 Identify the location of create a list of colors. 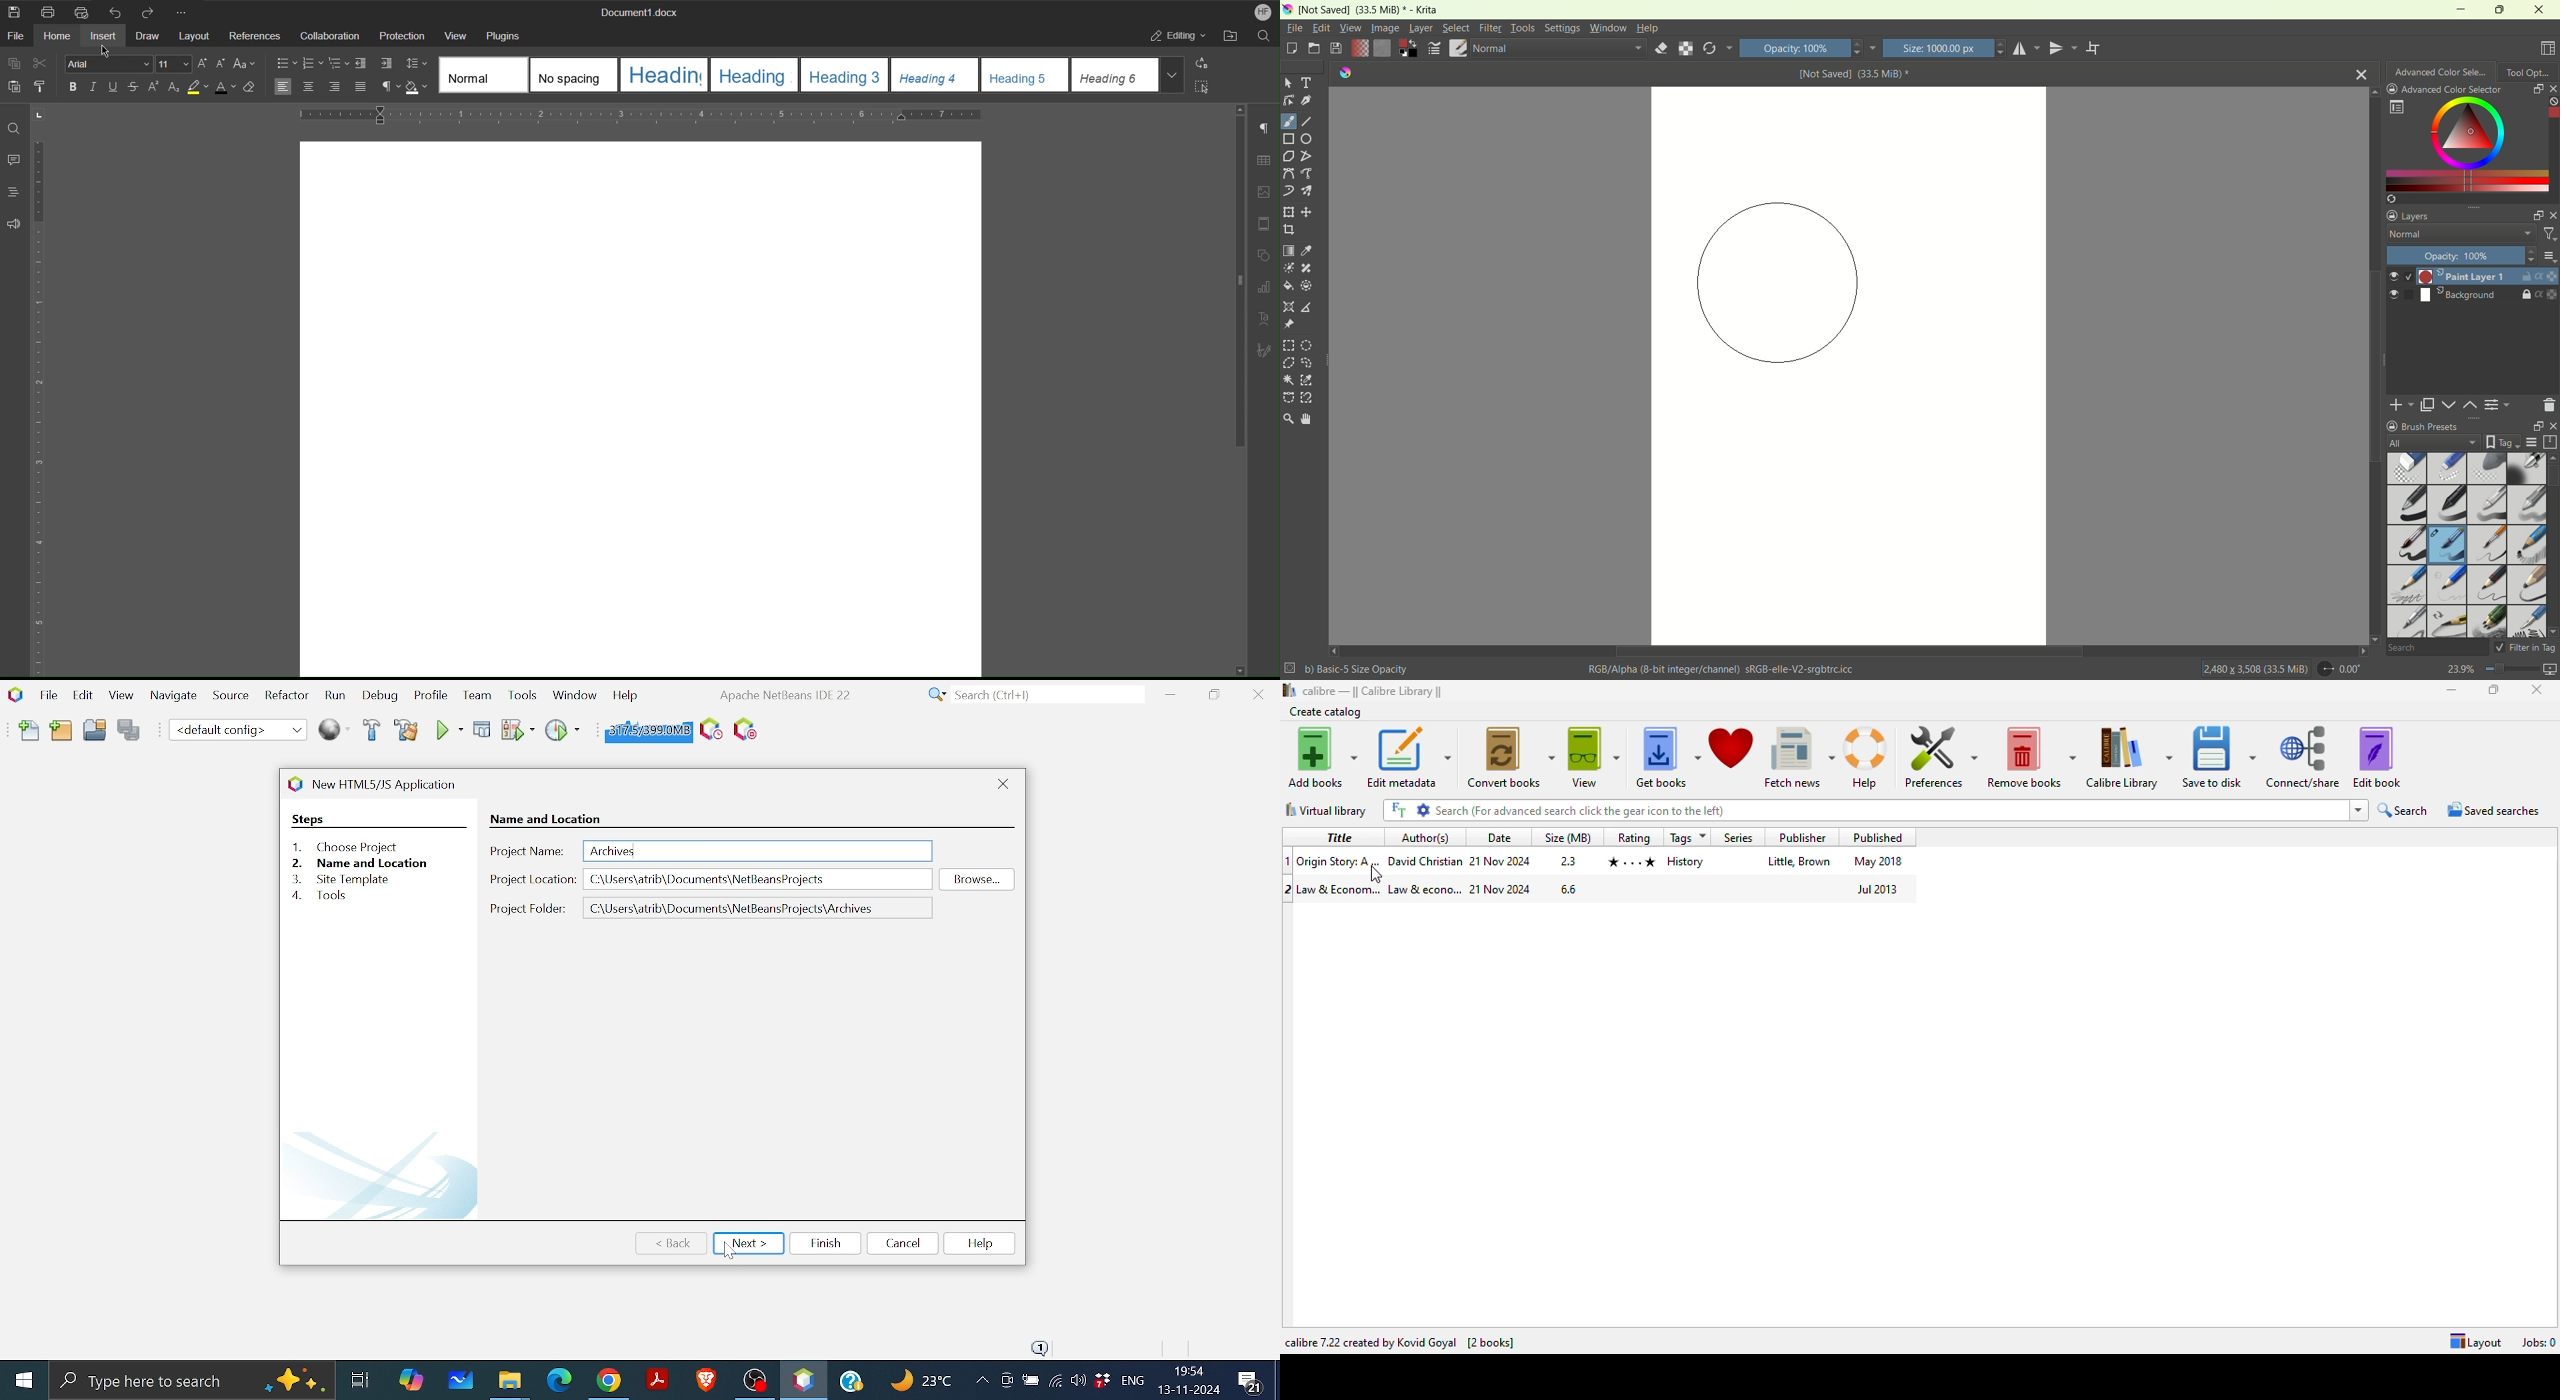
(2472, 199).